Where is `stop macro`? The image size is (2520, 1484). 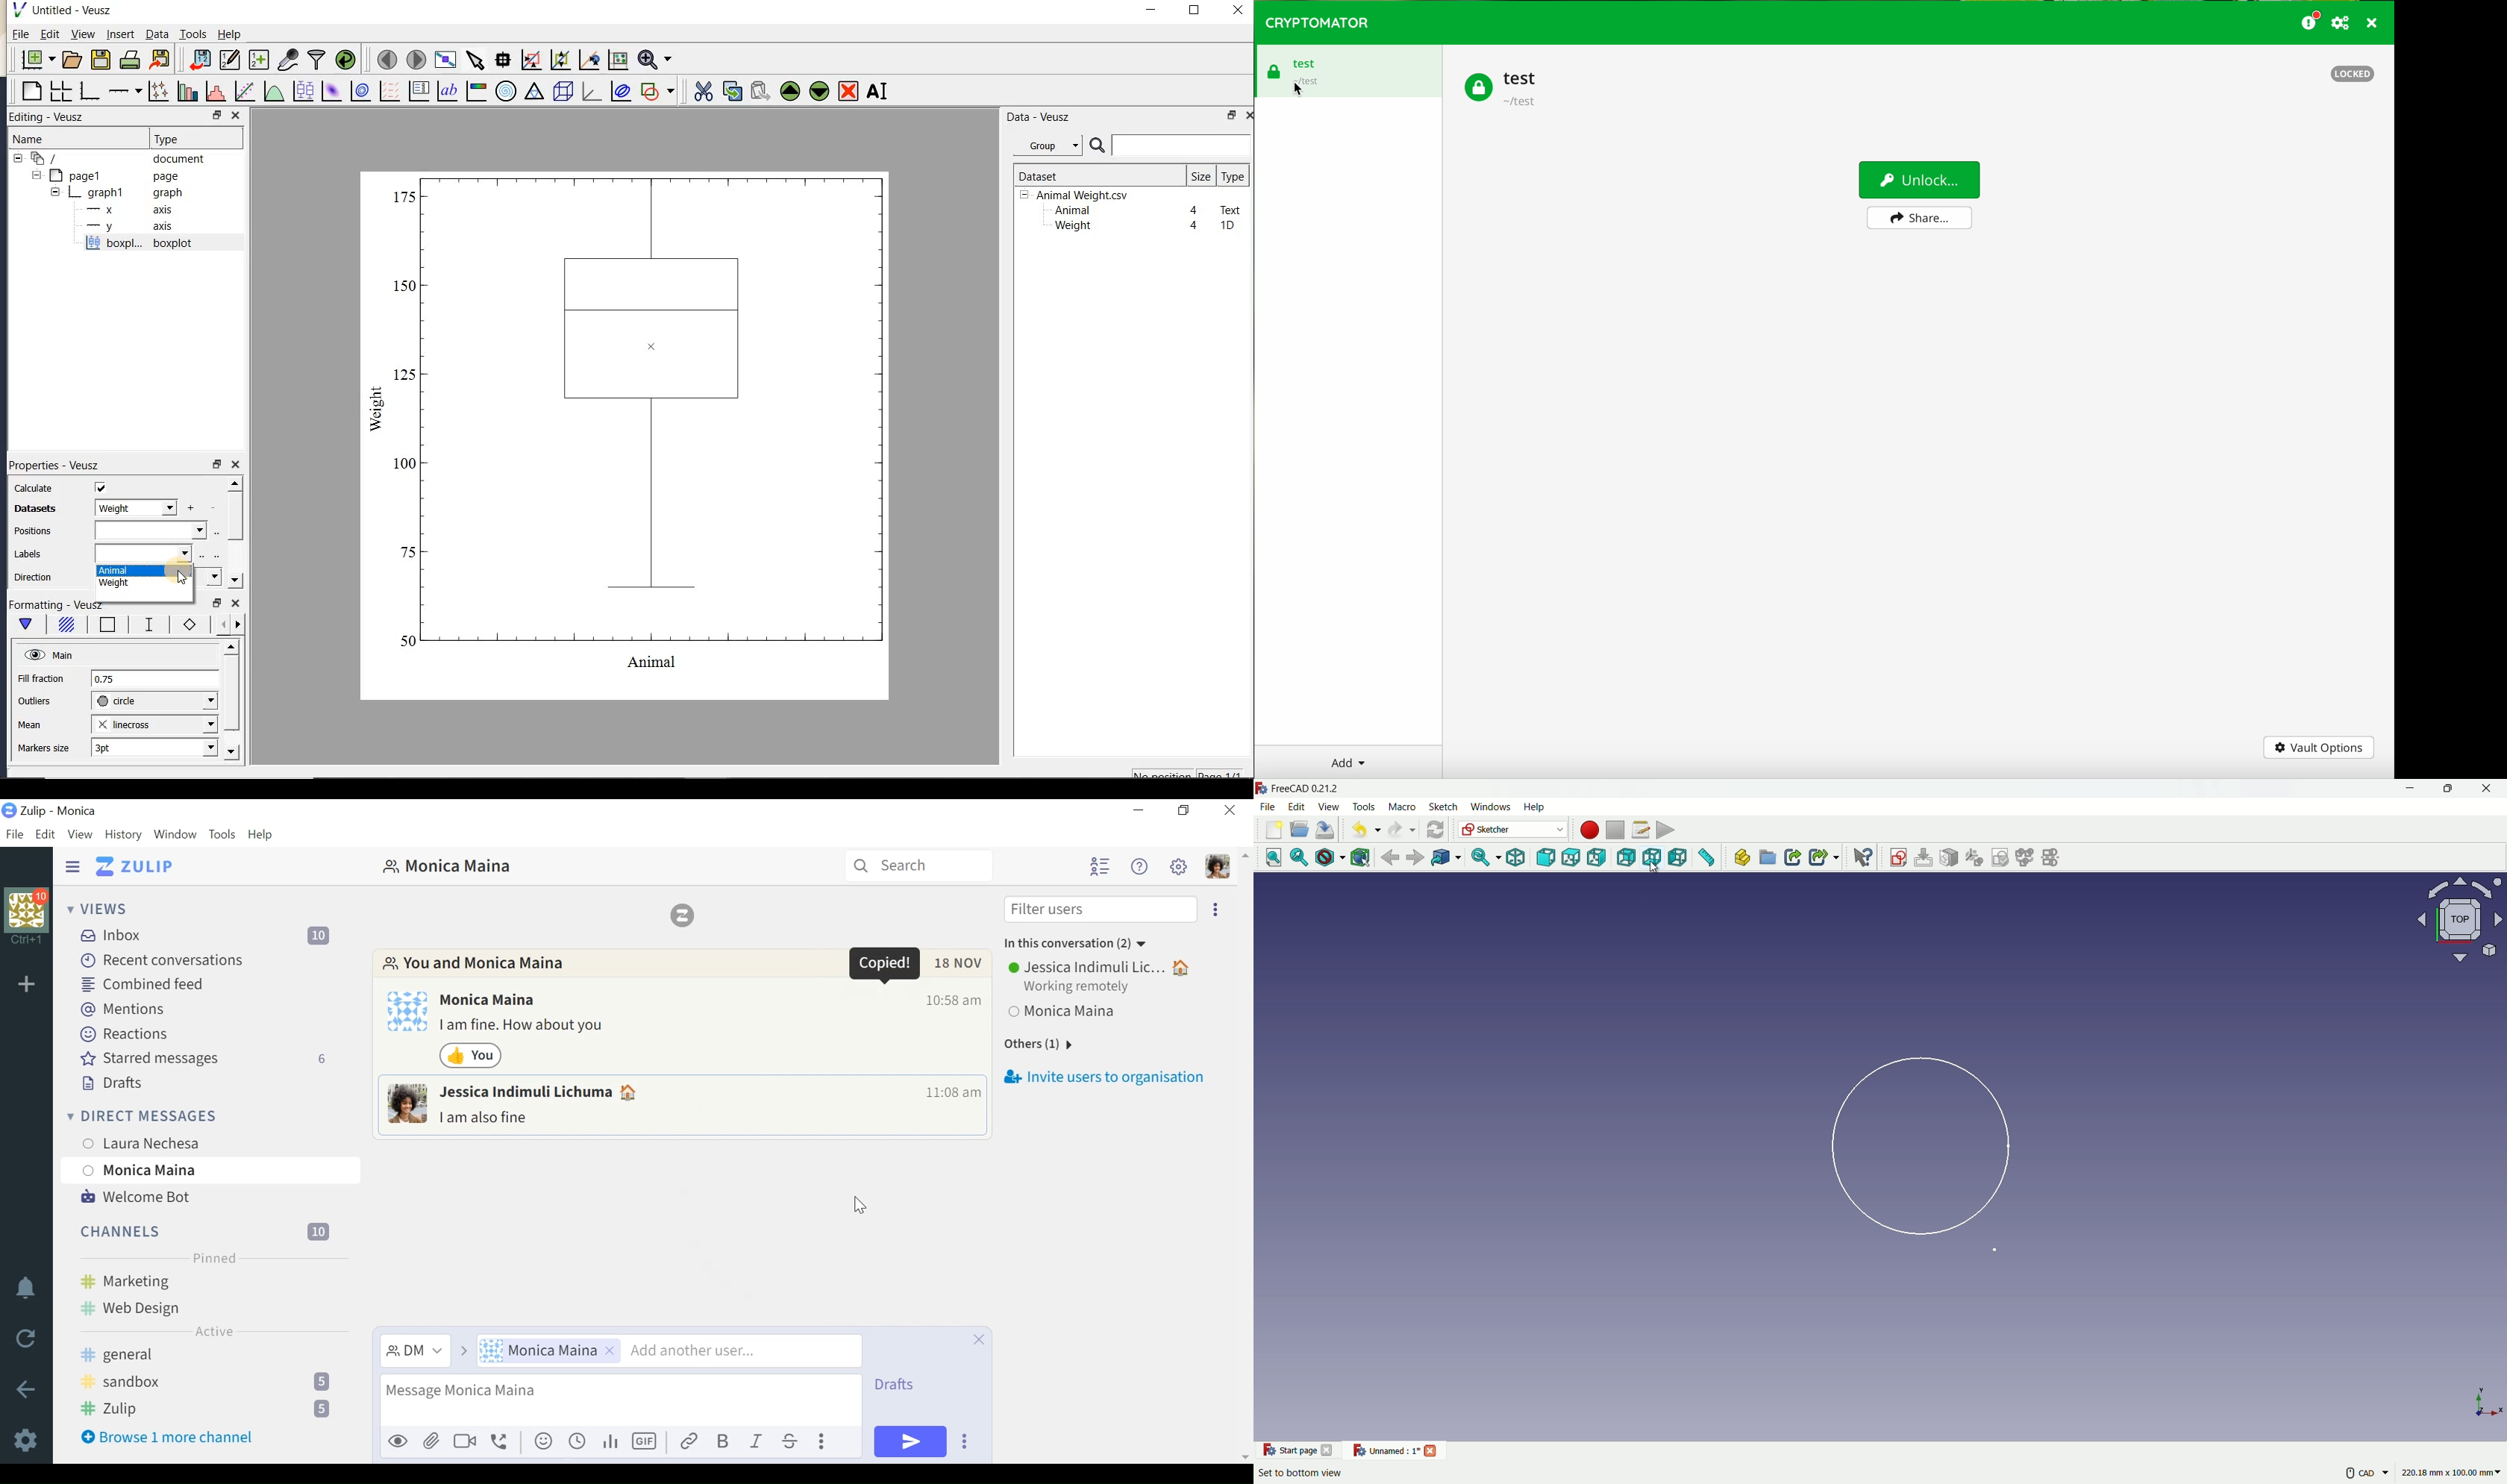 stop macro is located at coordinates (1615, 829).